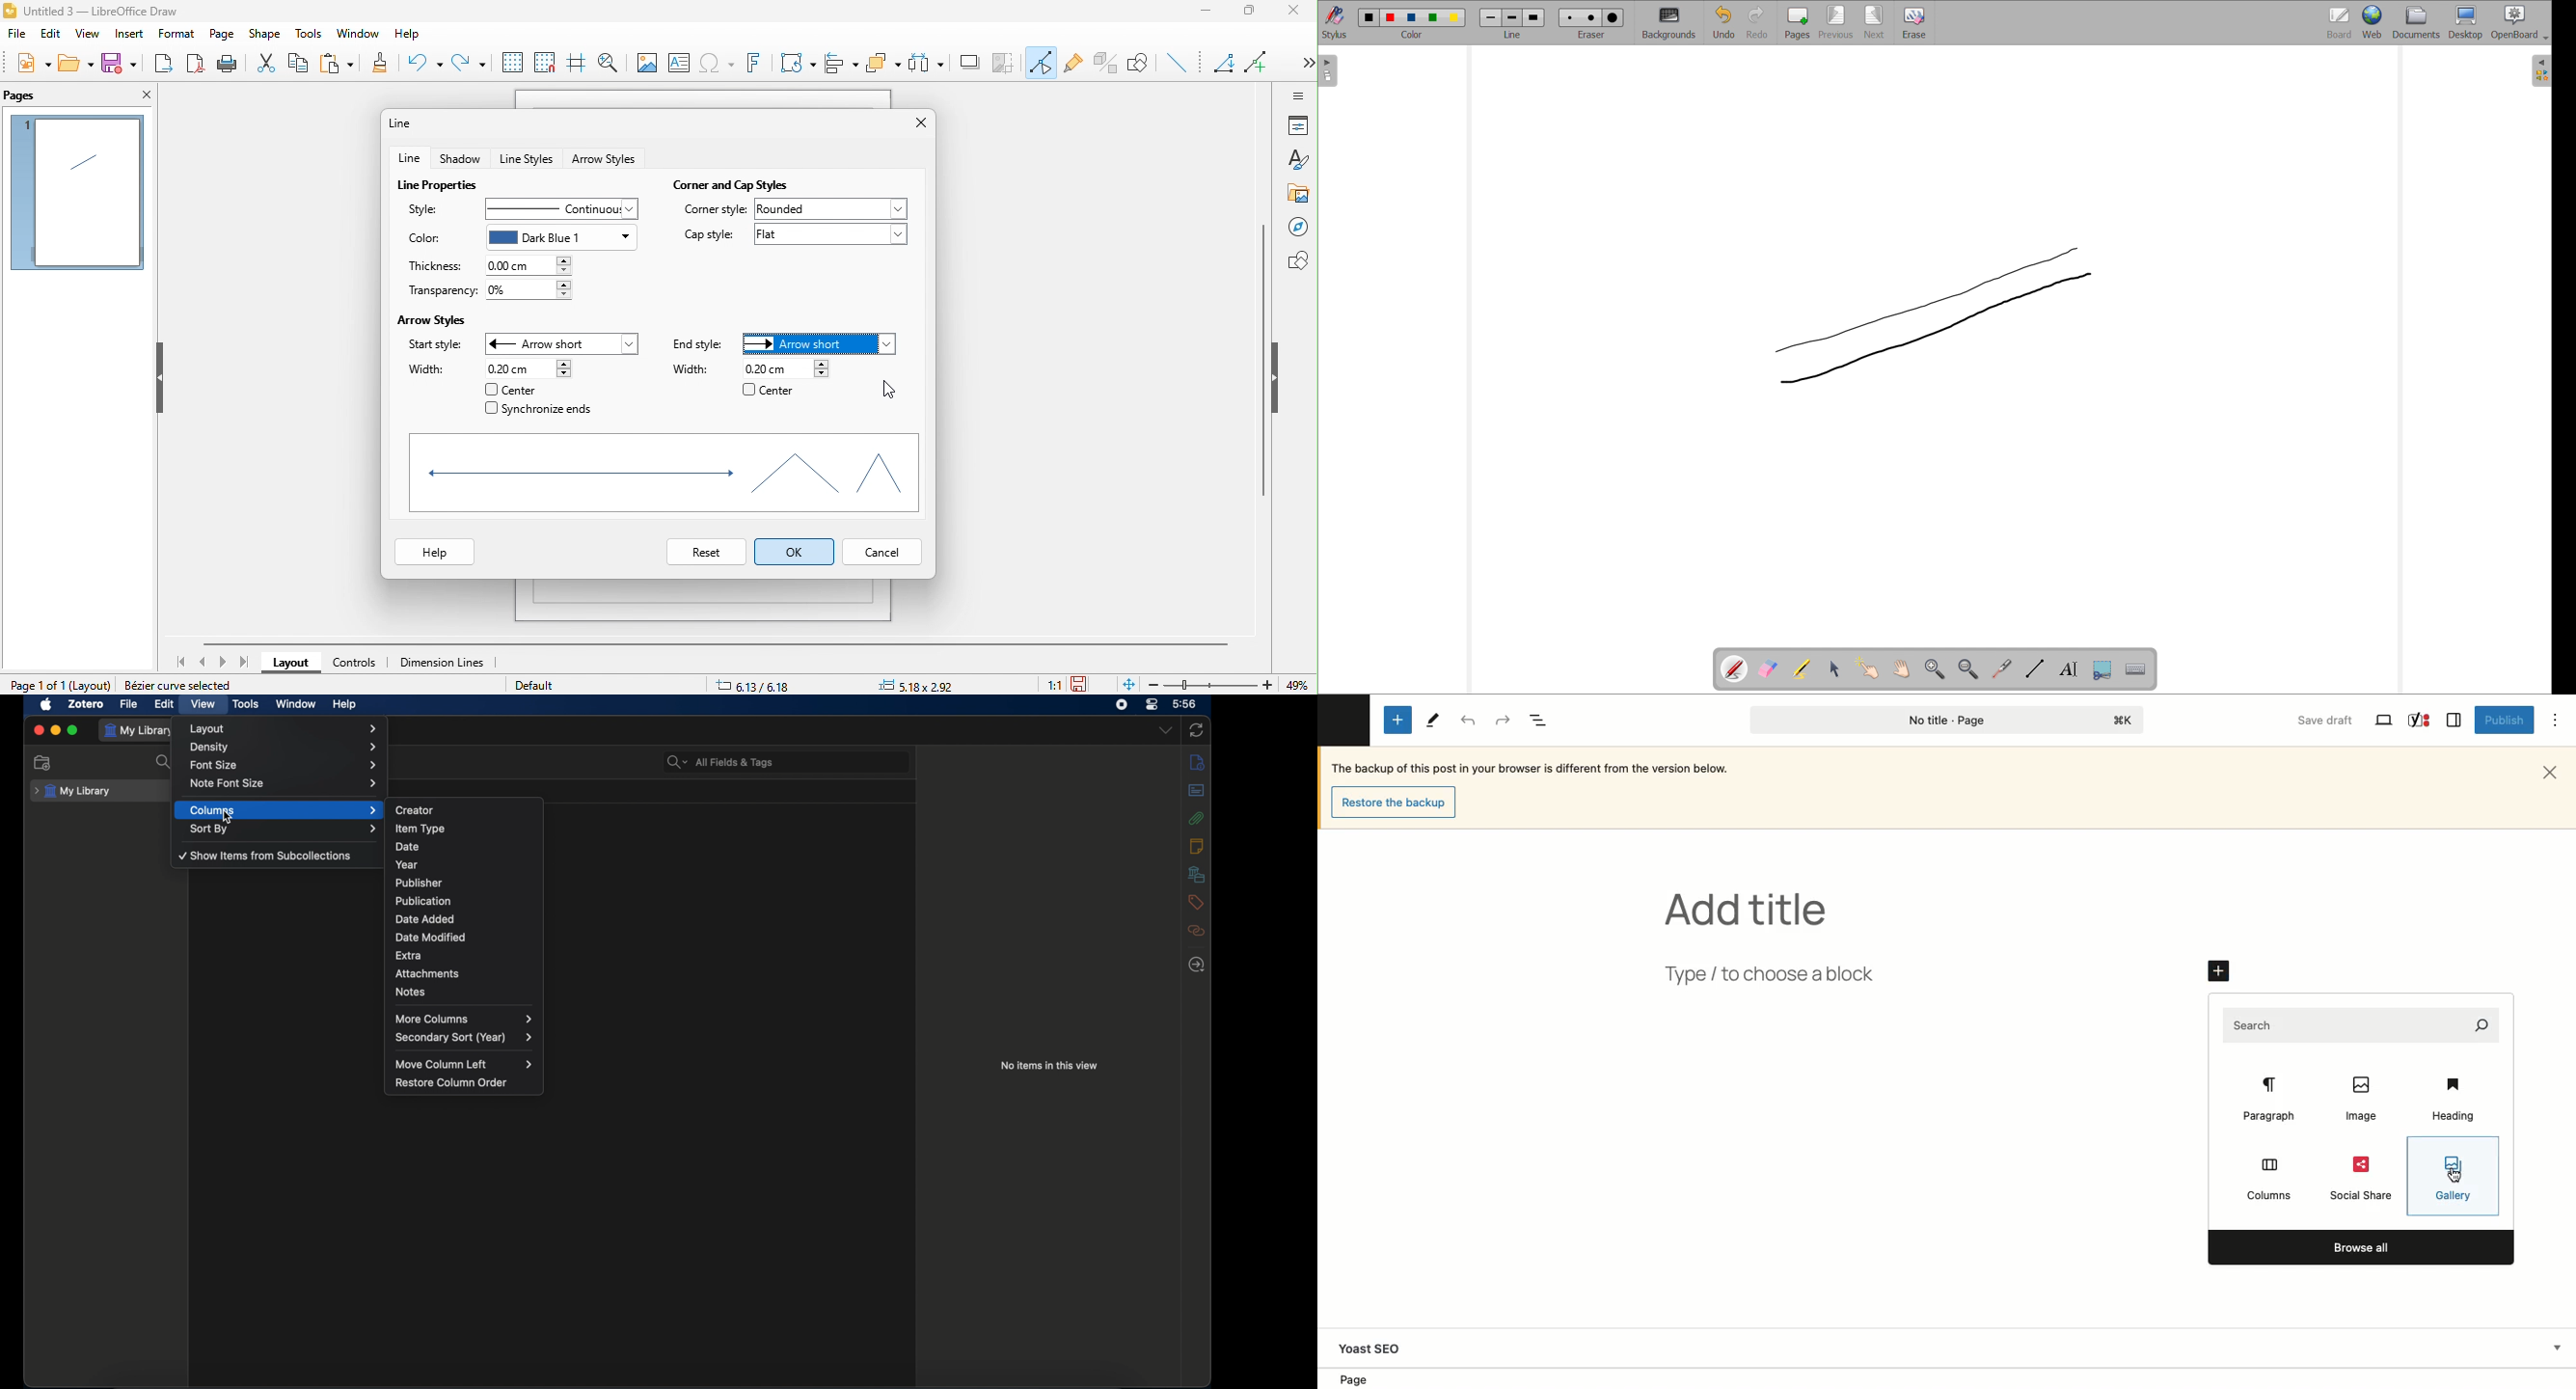 This screenshot has height=1400, width=2576. Describe the element at coordinates (165, 62) in the screenshot. I see `export` at that location.